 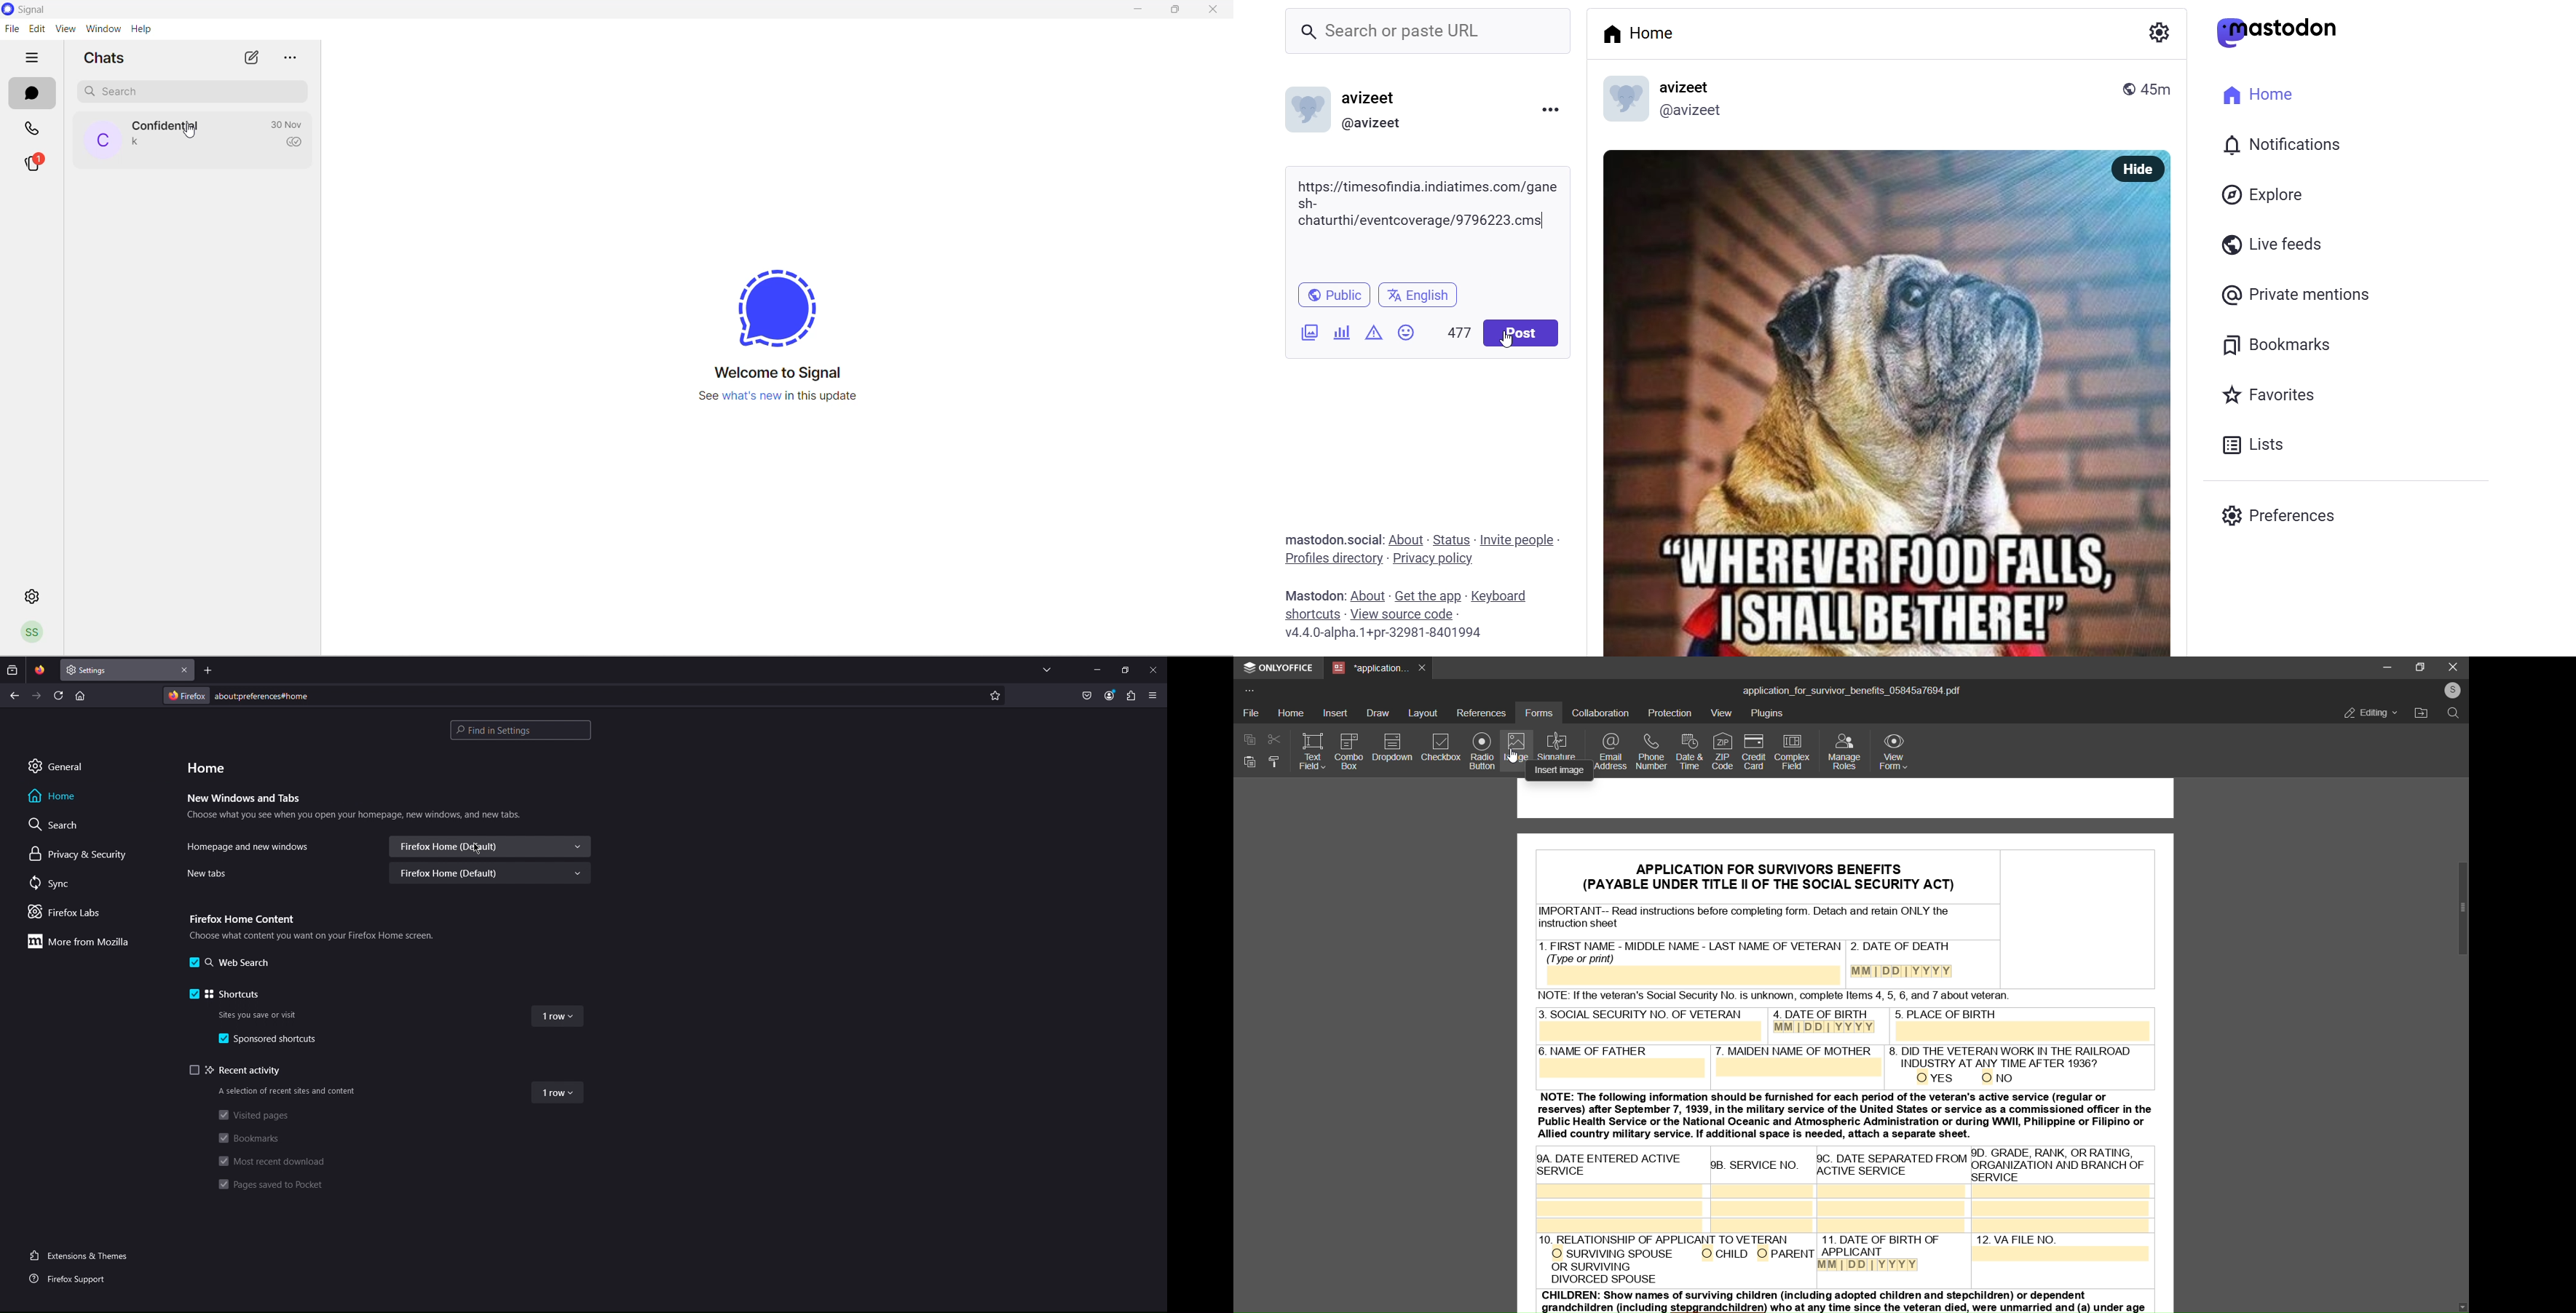 I want to click on Sponsored shortcuts, so click(x=270, y=1038).